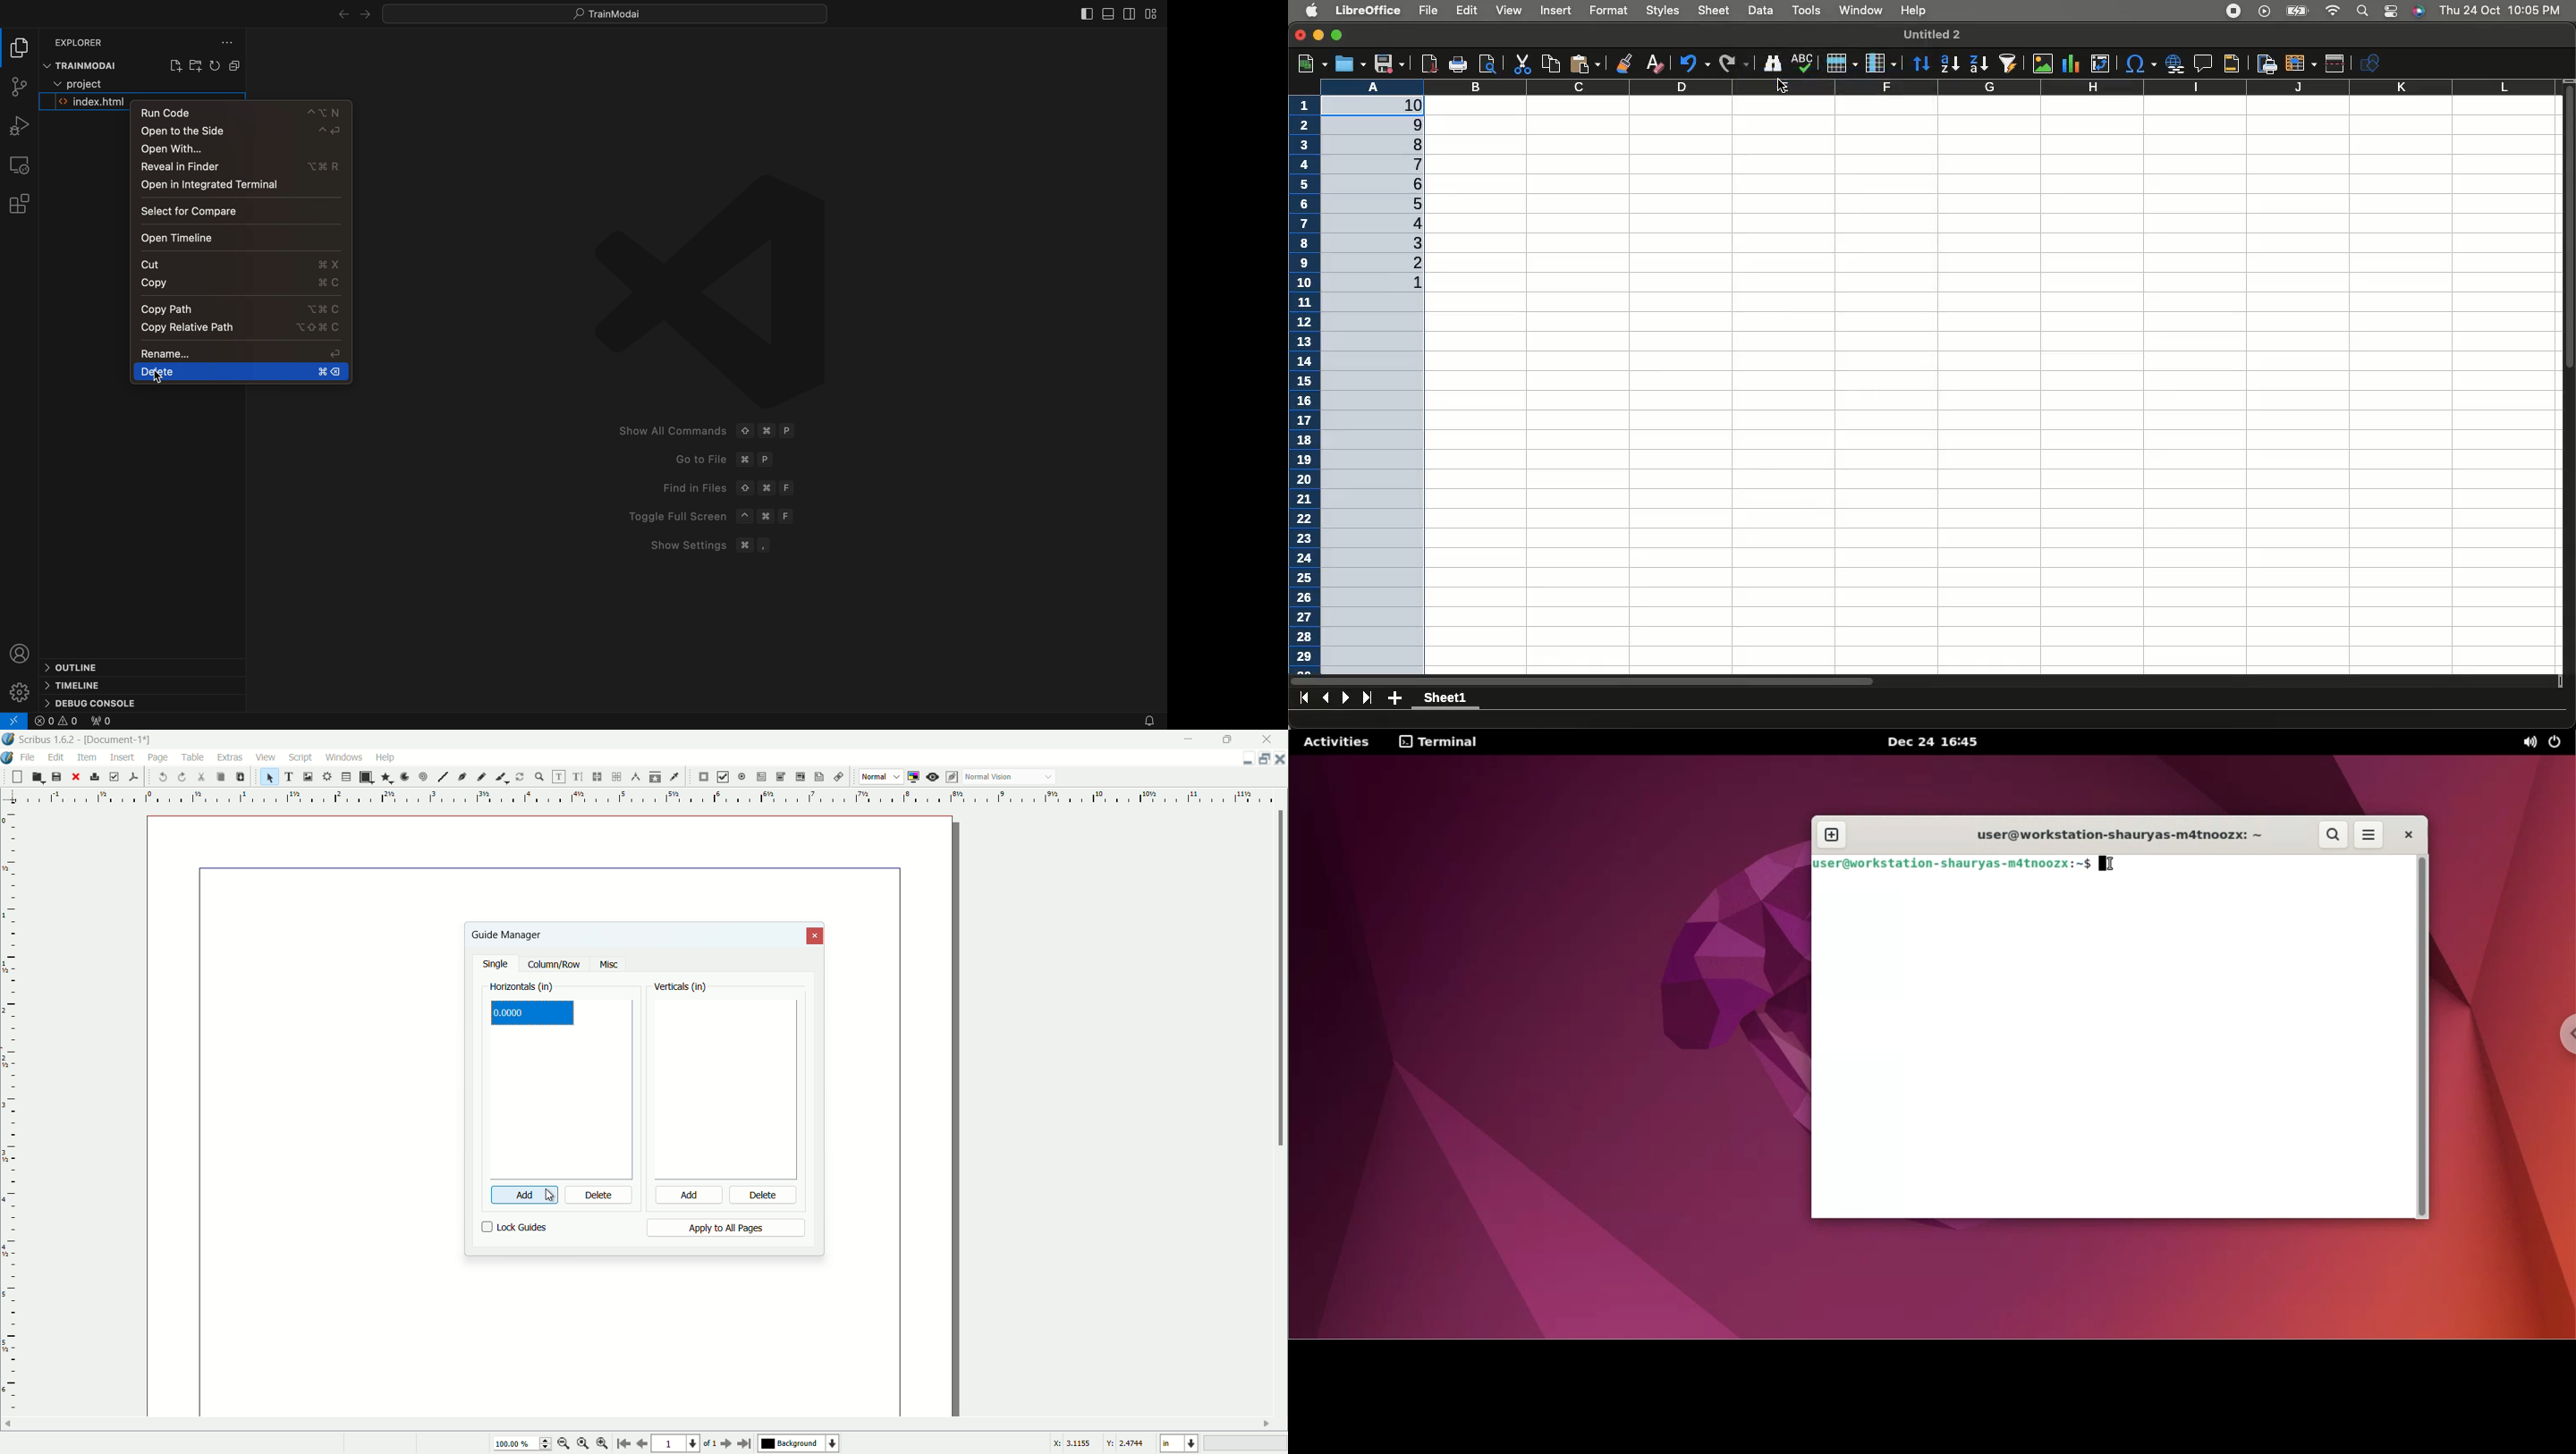 The image size is (2576, 1456). I want to click on guide manager, so click(506, 934).